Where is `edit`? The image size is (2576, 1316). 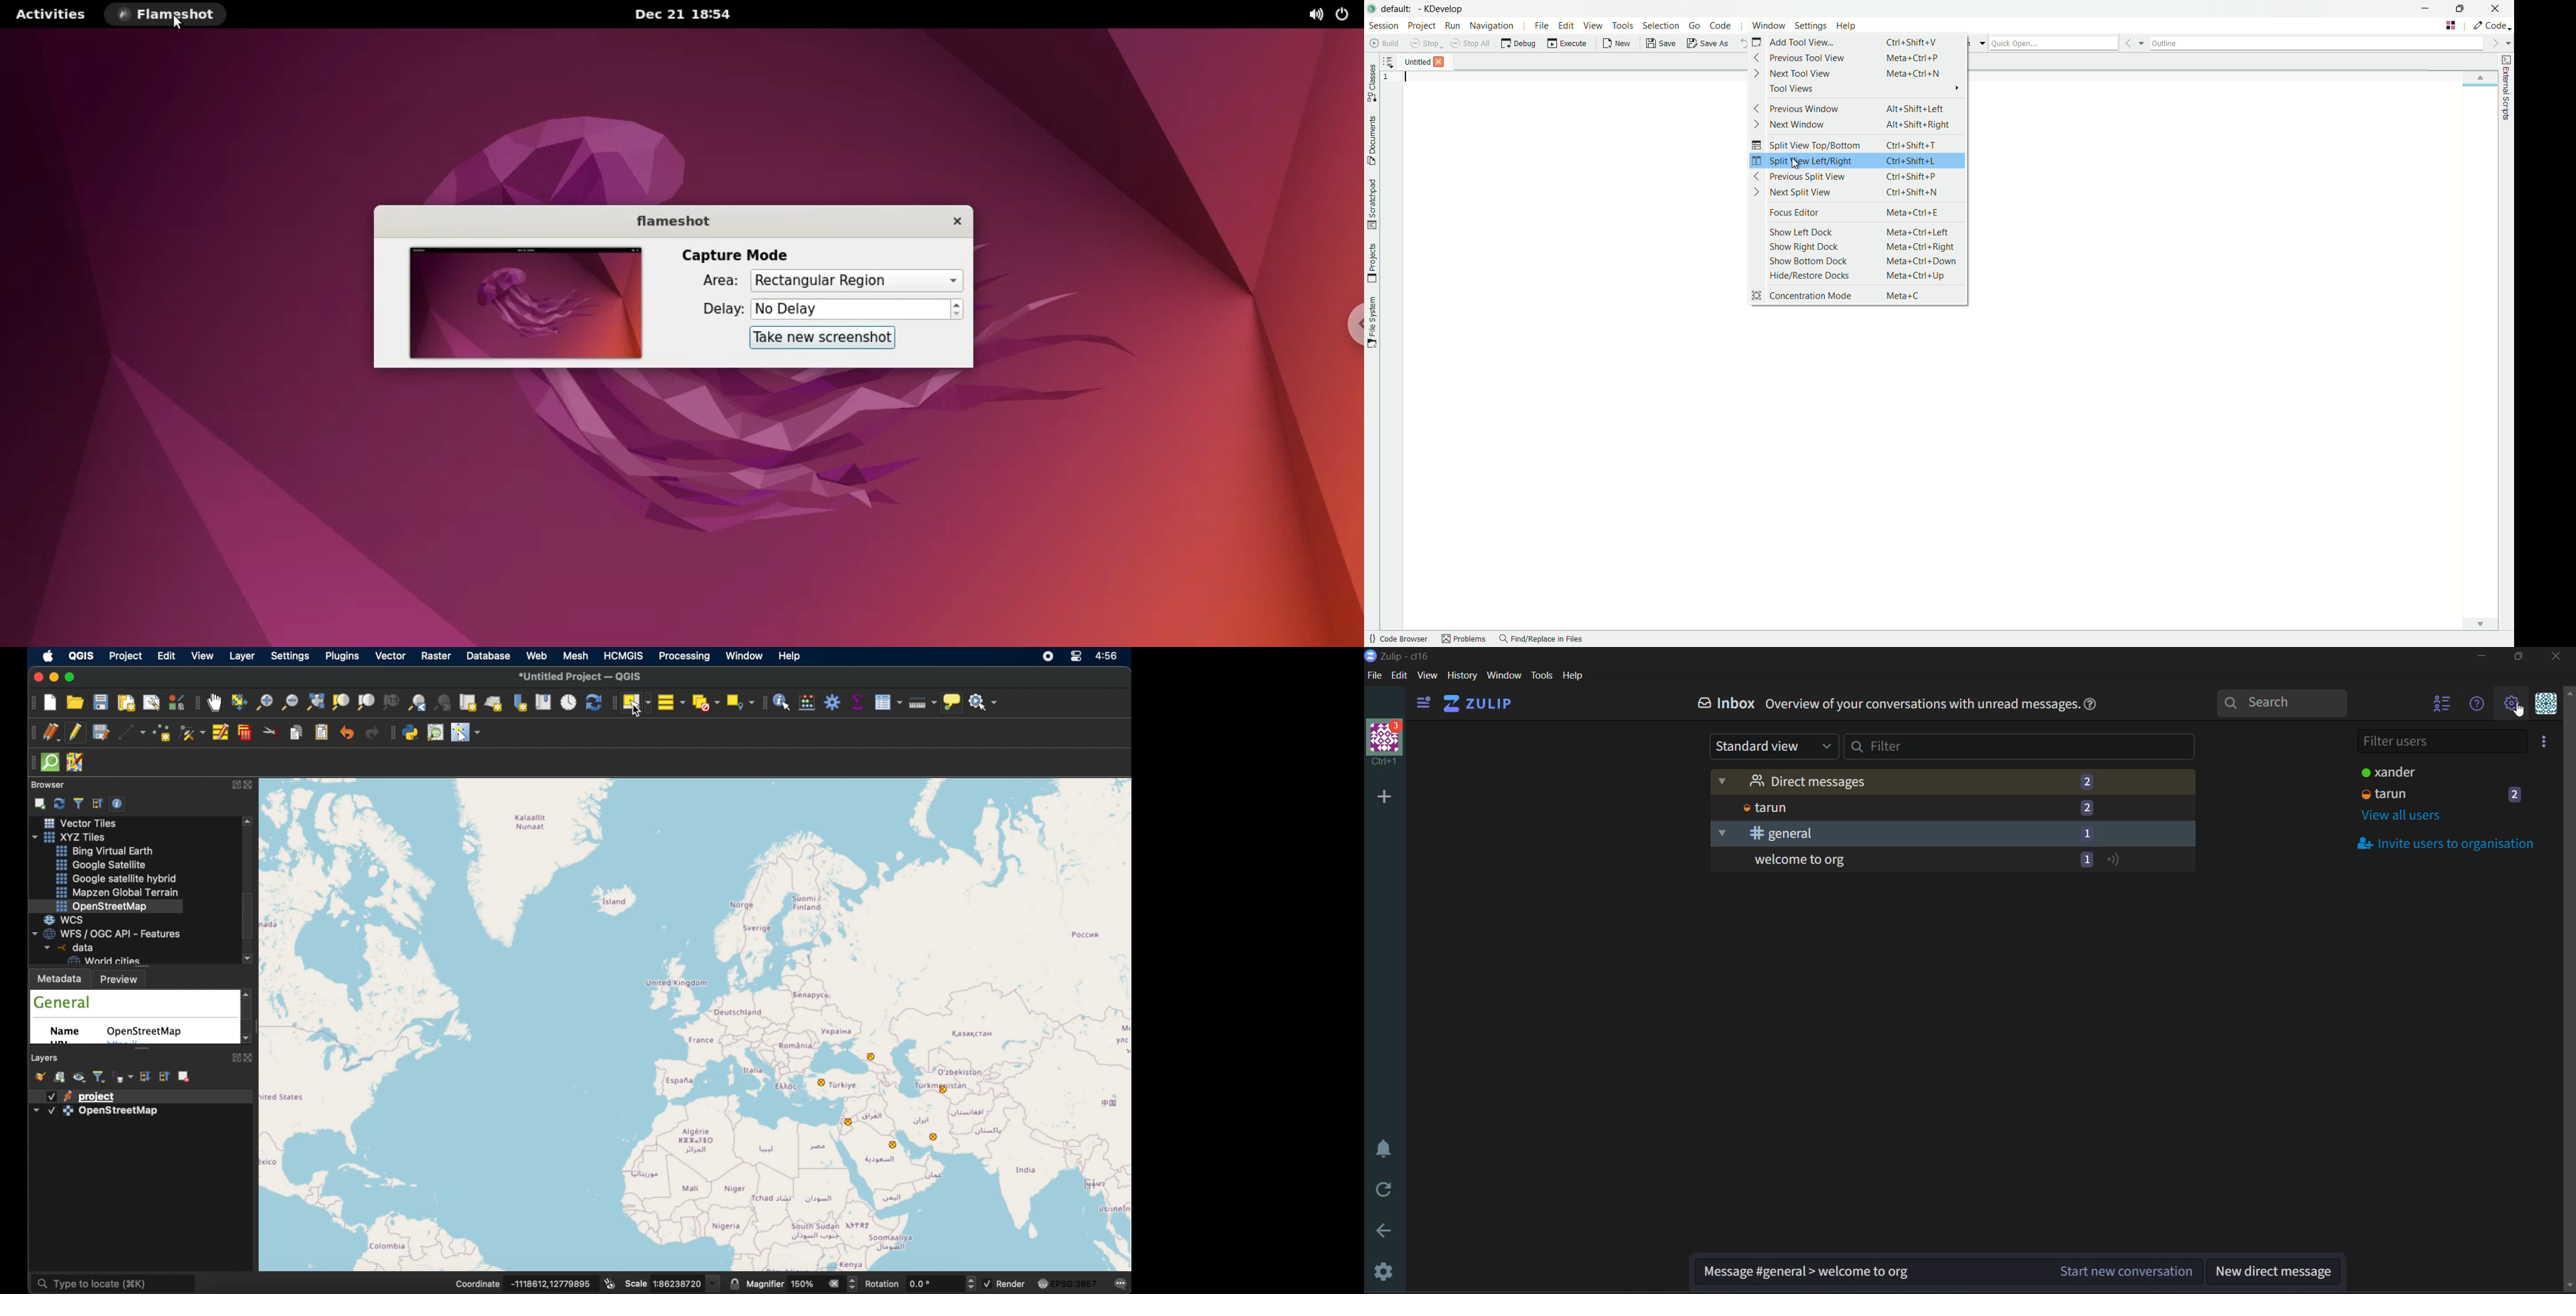 edit is located at coordinates (1398, 675).